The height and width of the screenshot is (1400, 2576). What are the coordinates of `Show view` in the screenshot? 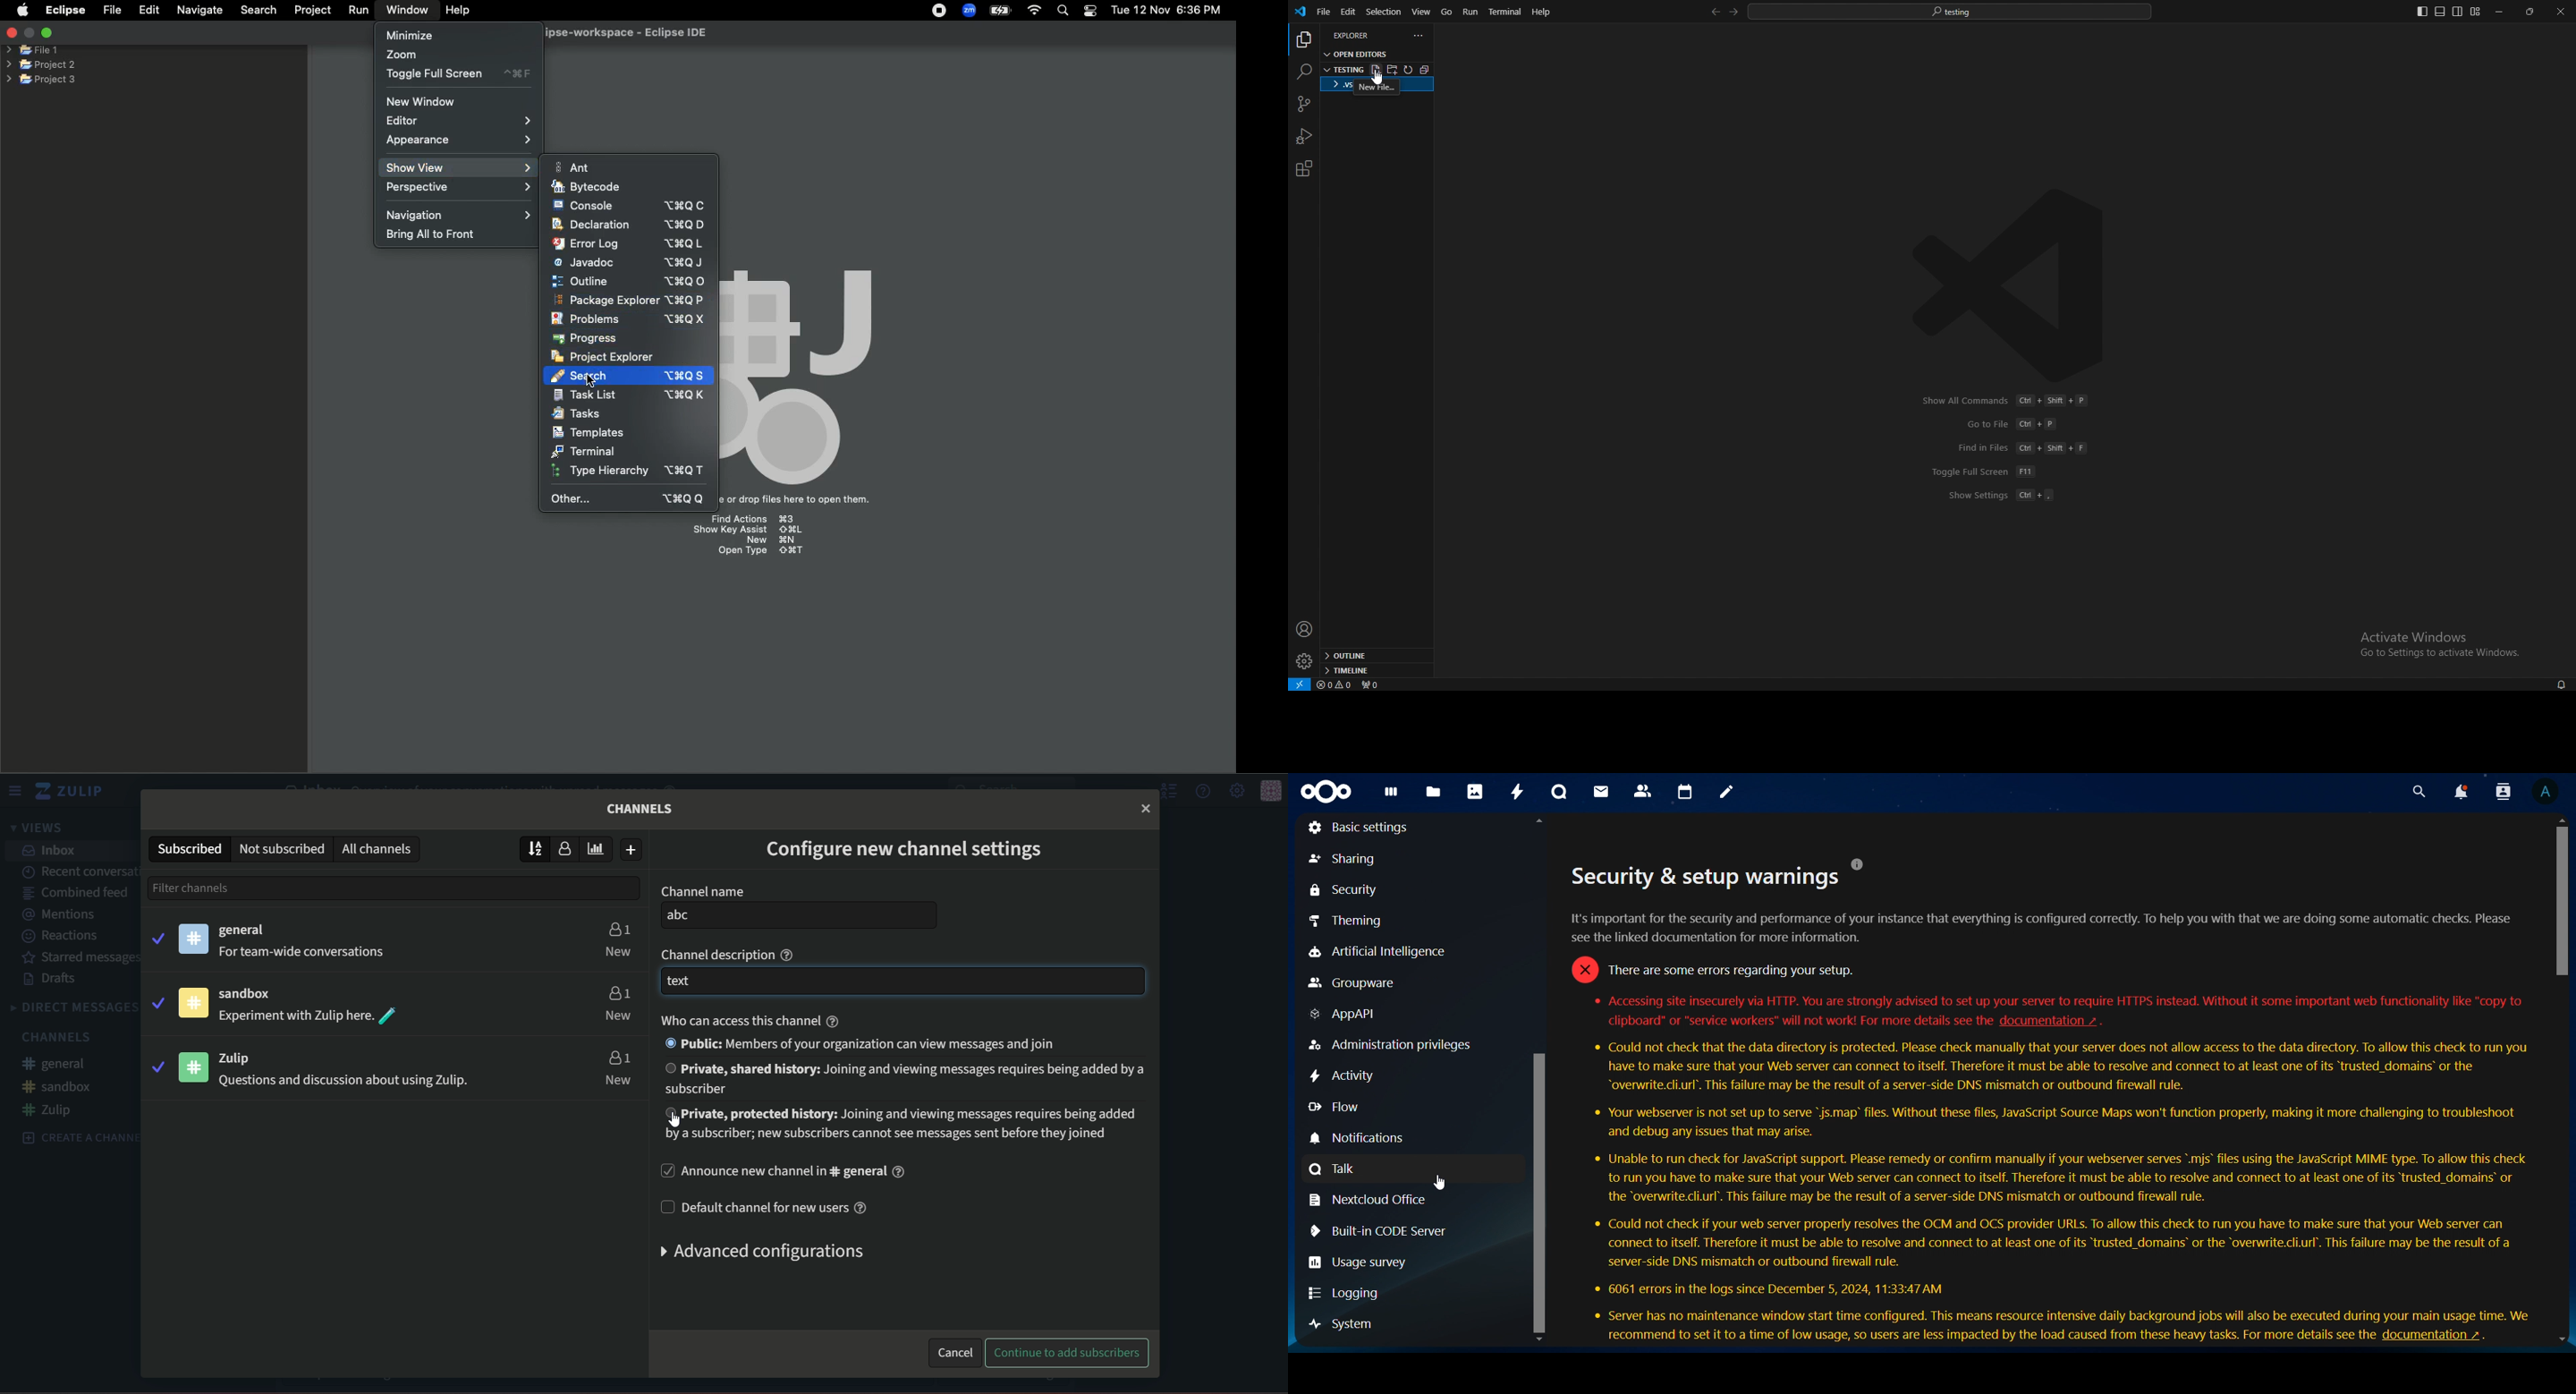 It's located at (458, 167).